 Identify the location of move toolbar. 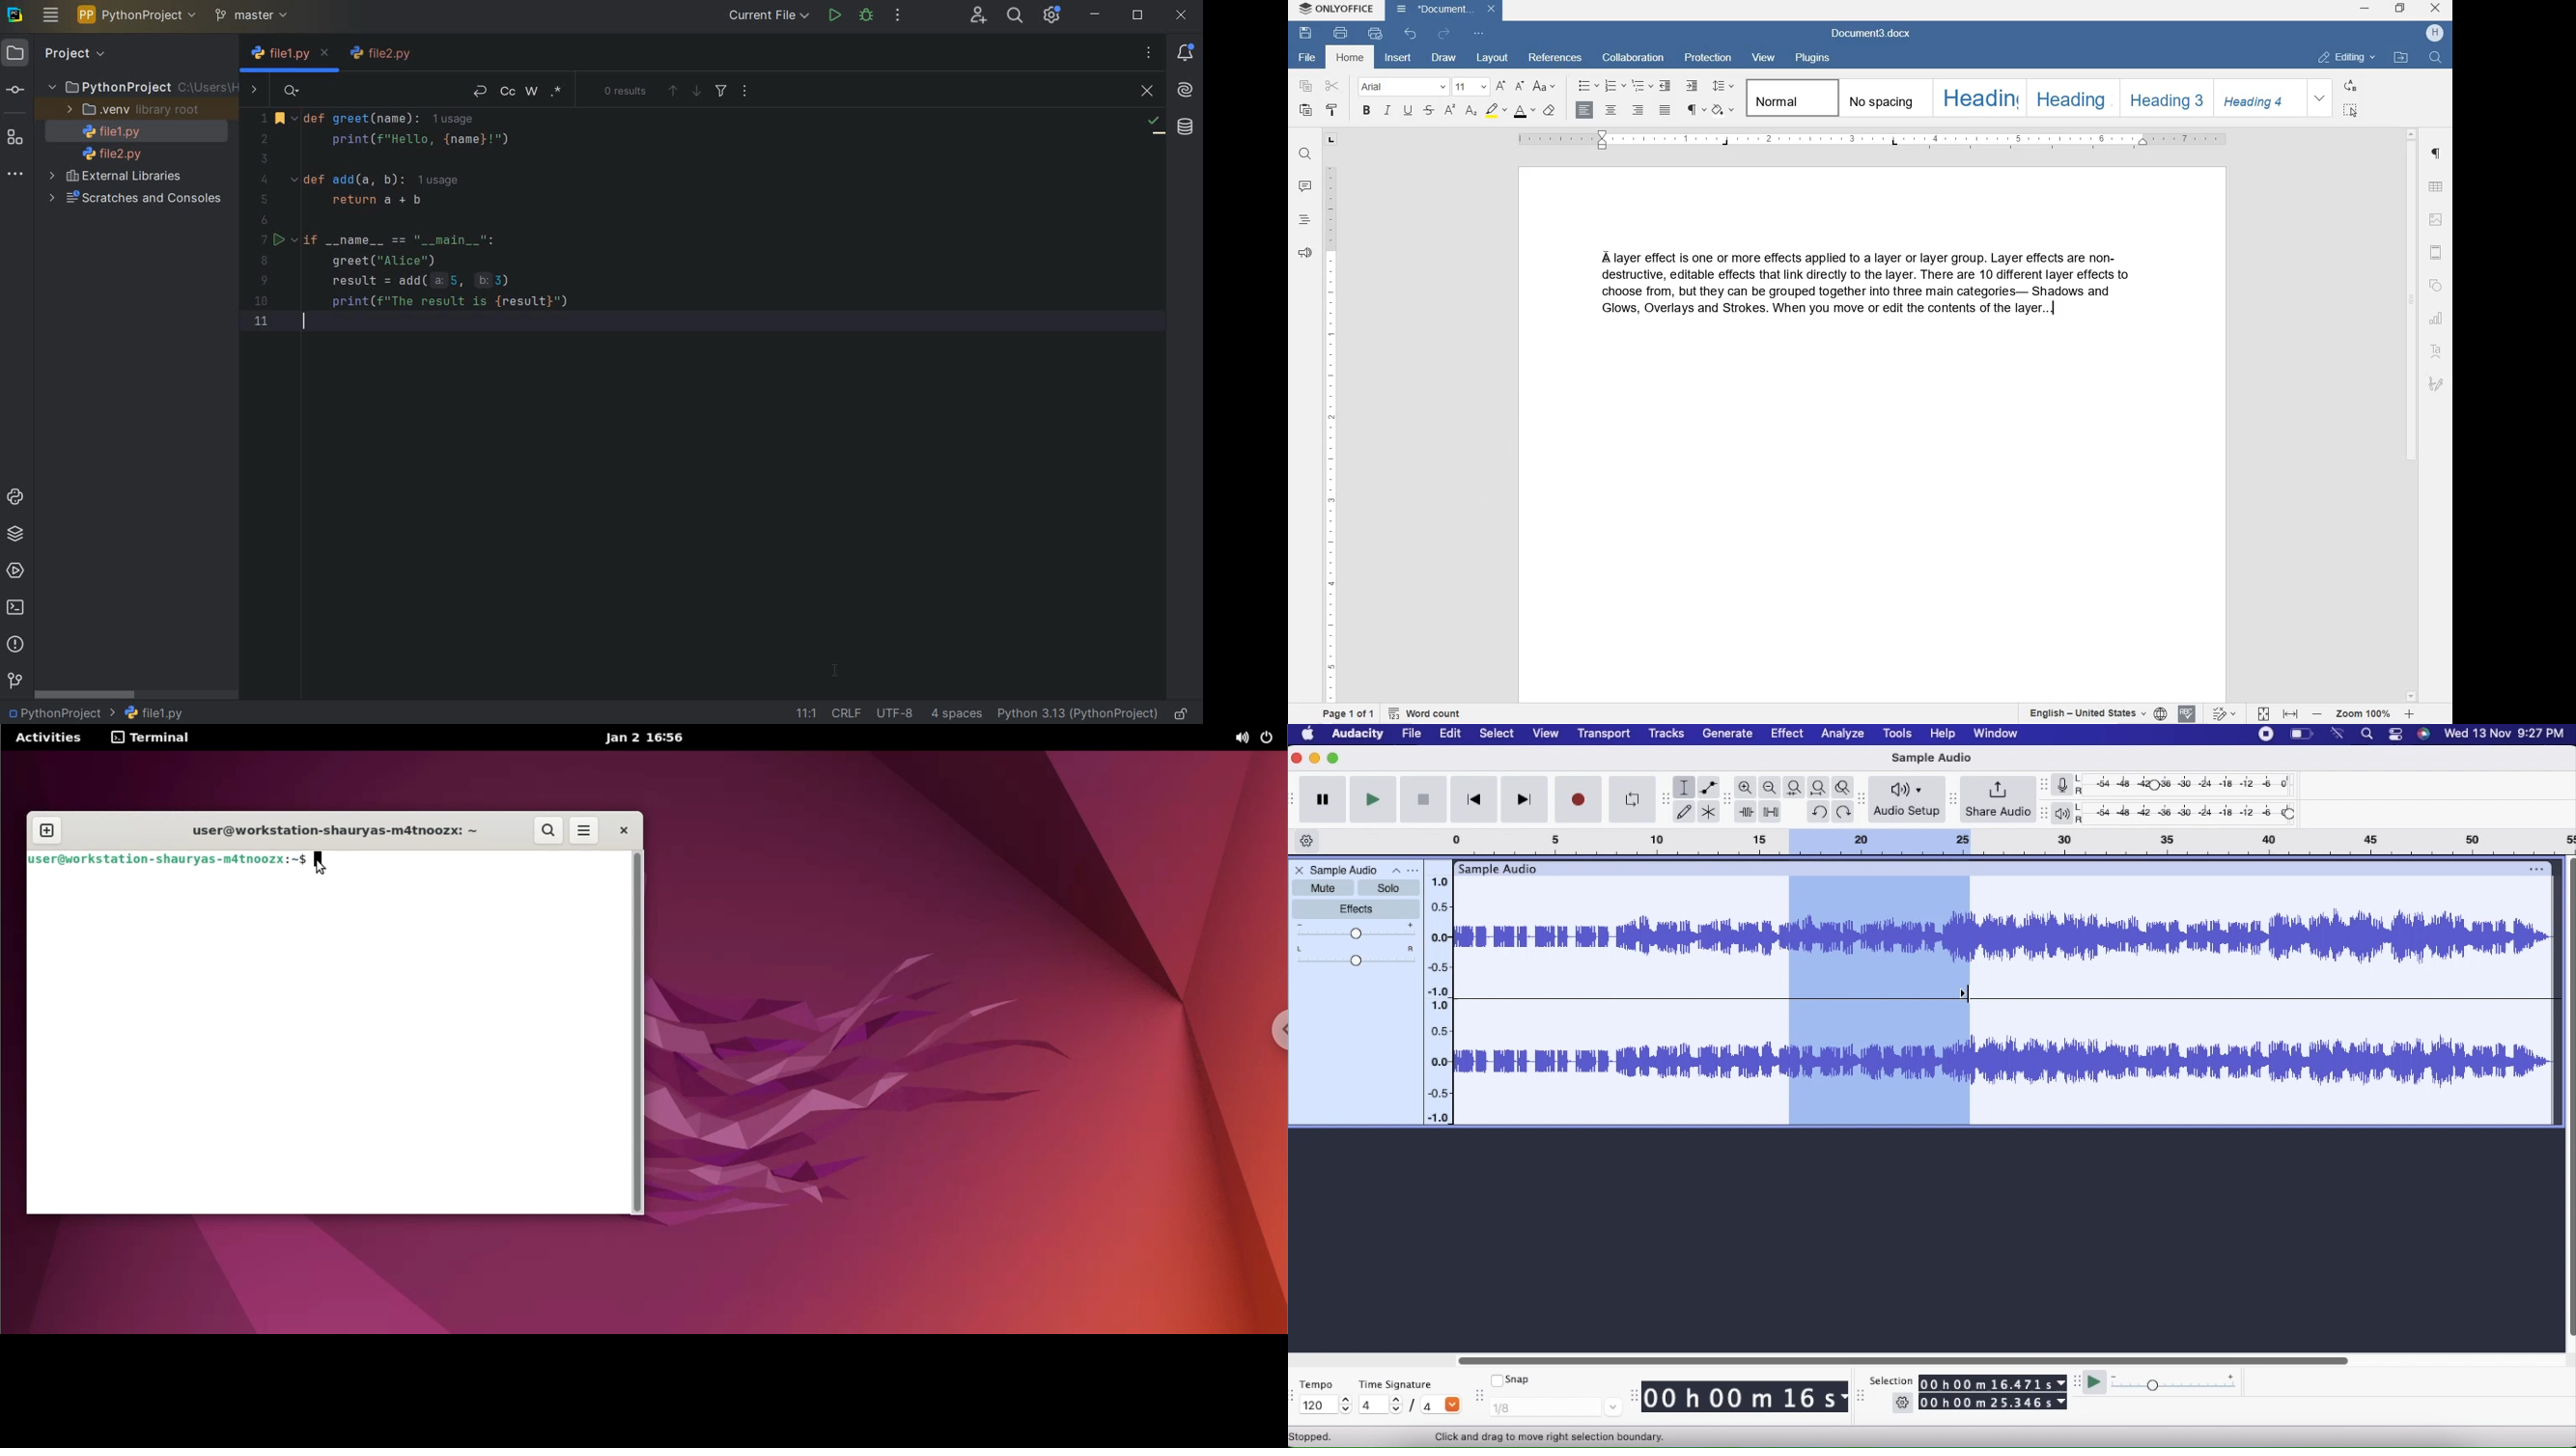
(1481, 1397).